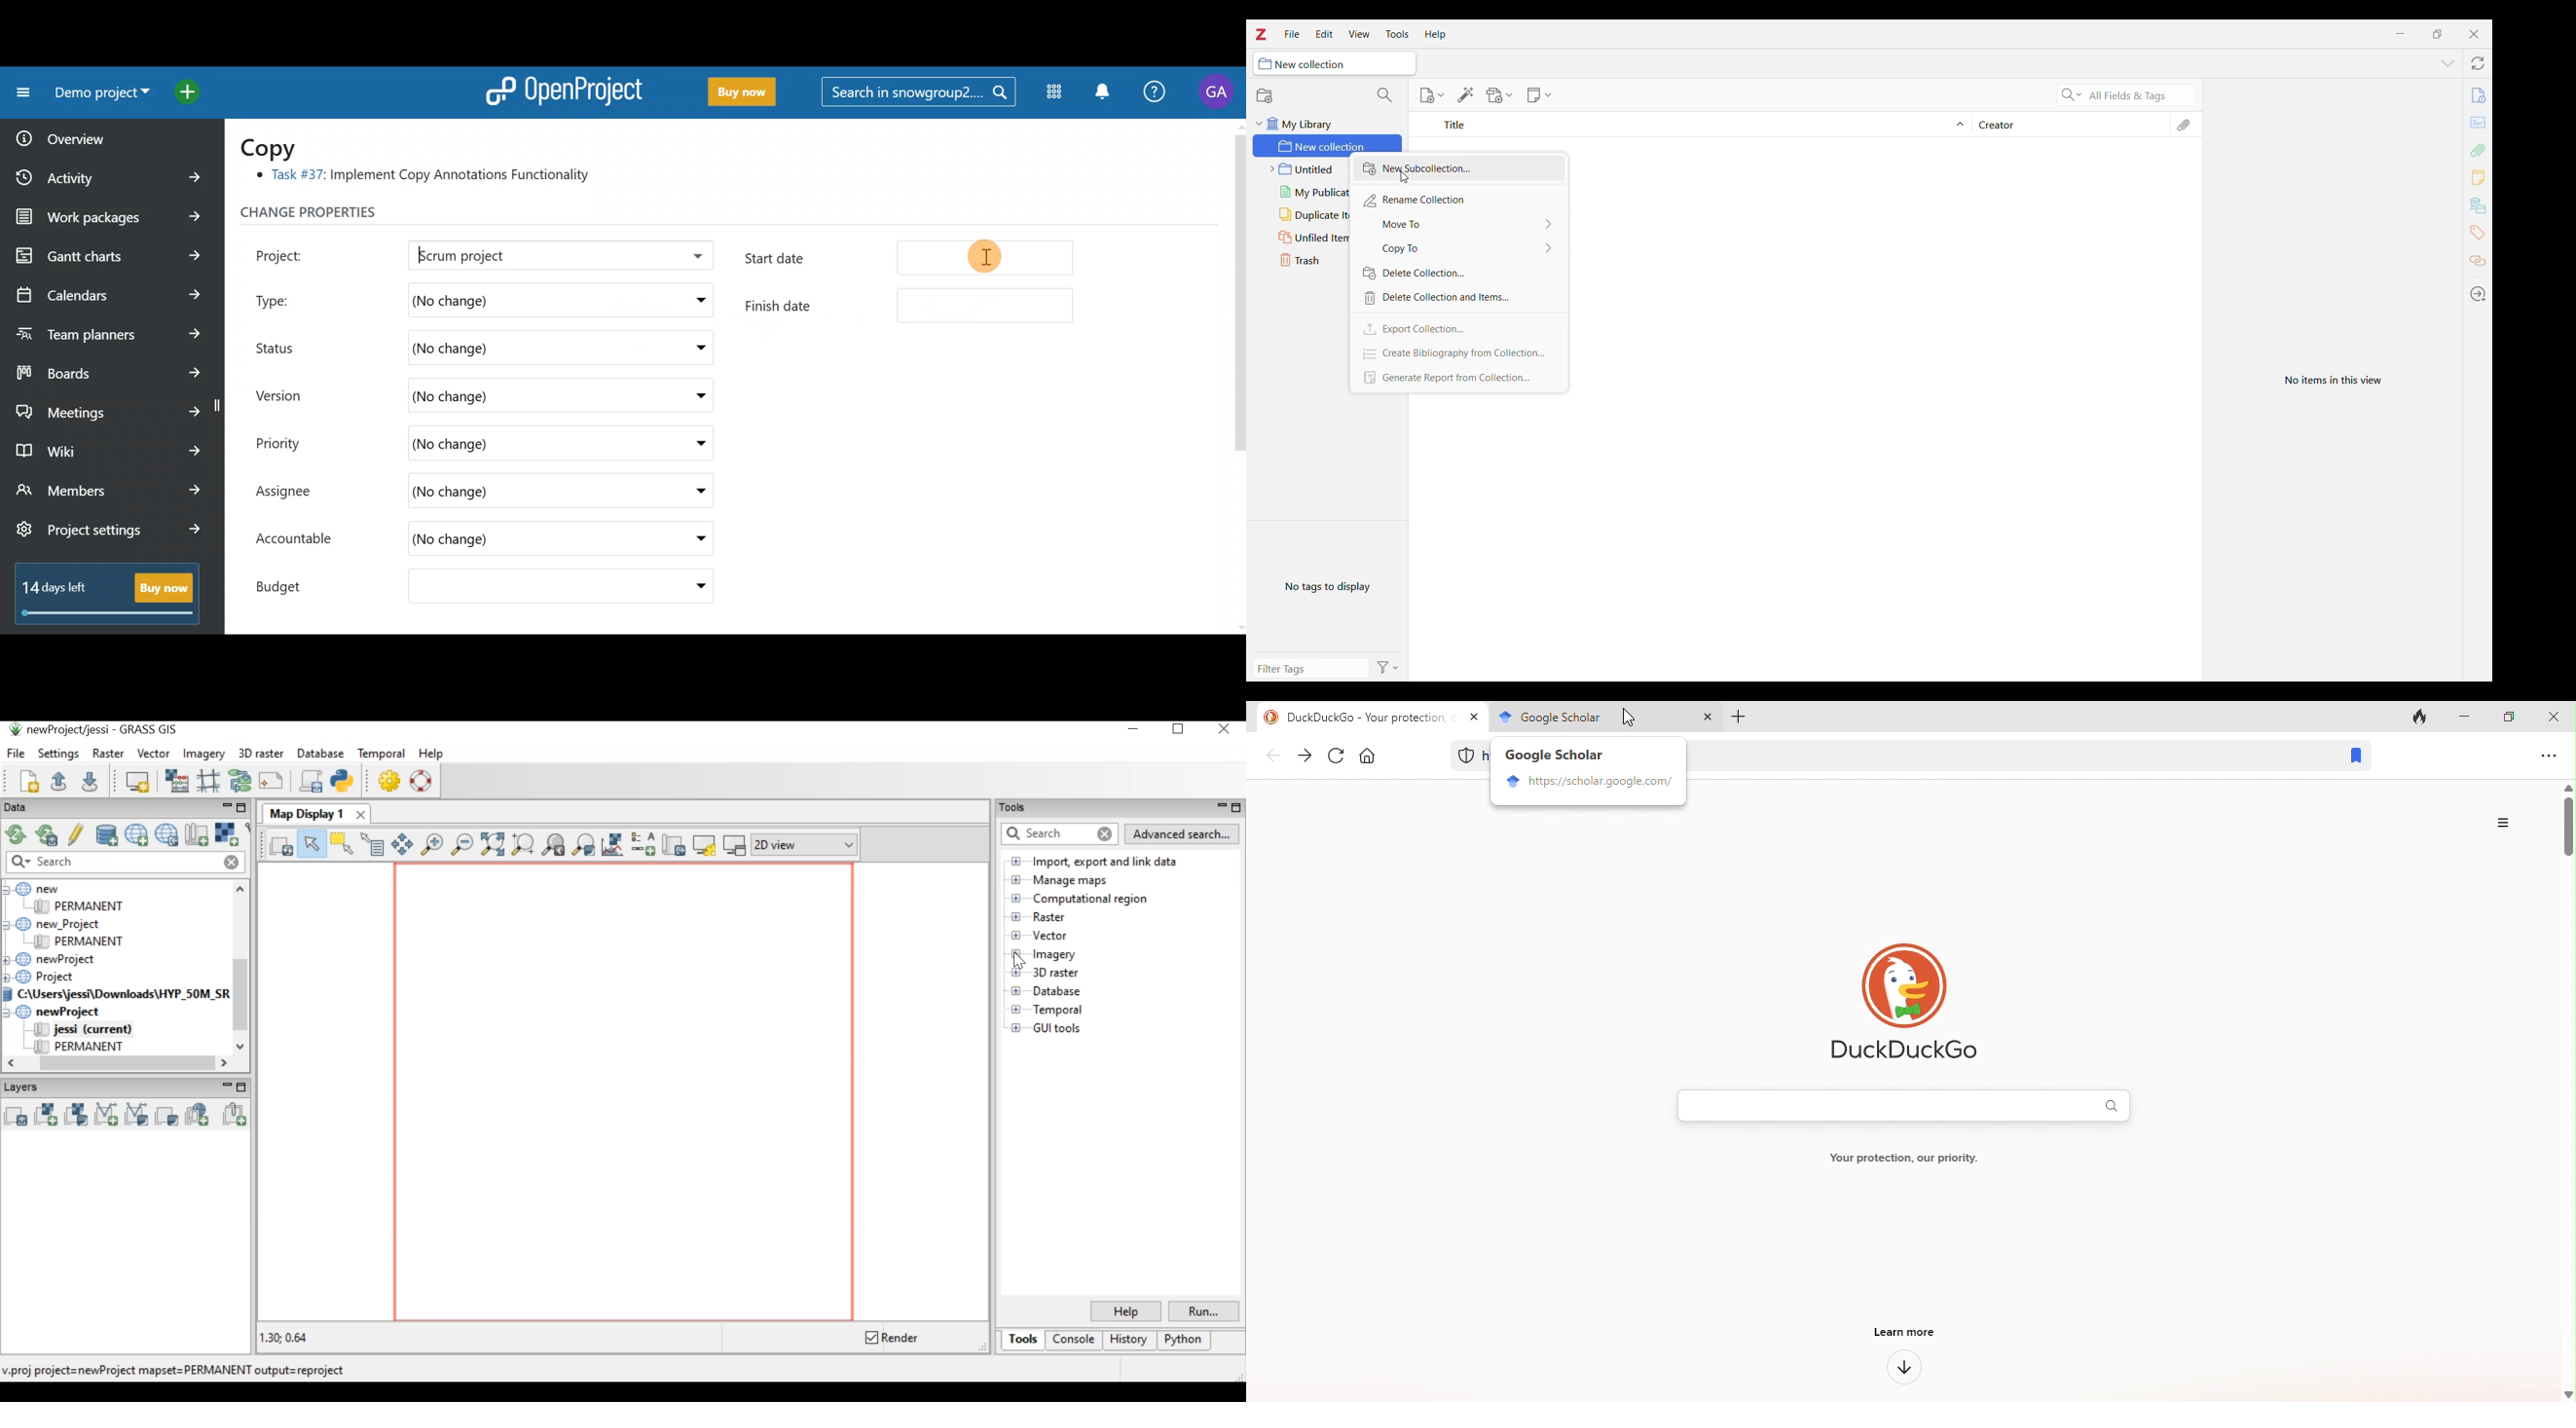  What do you see at coordinates (517, 588) in the screenshot?
I see `(No change)` at bounding box center [517, 588].